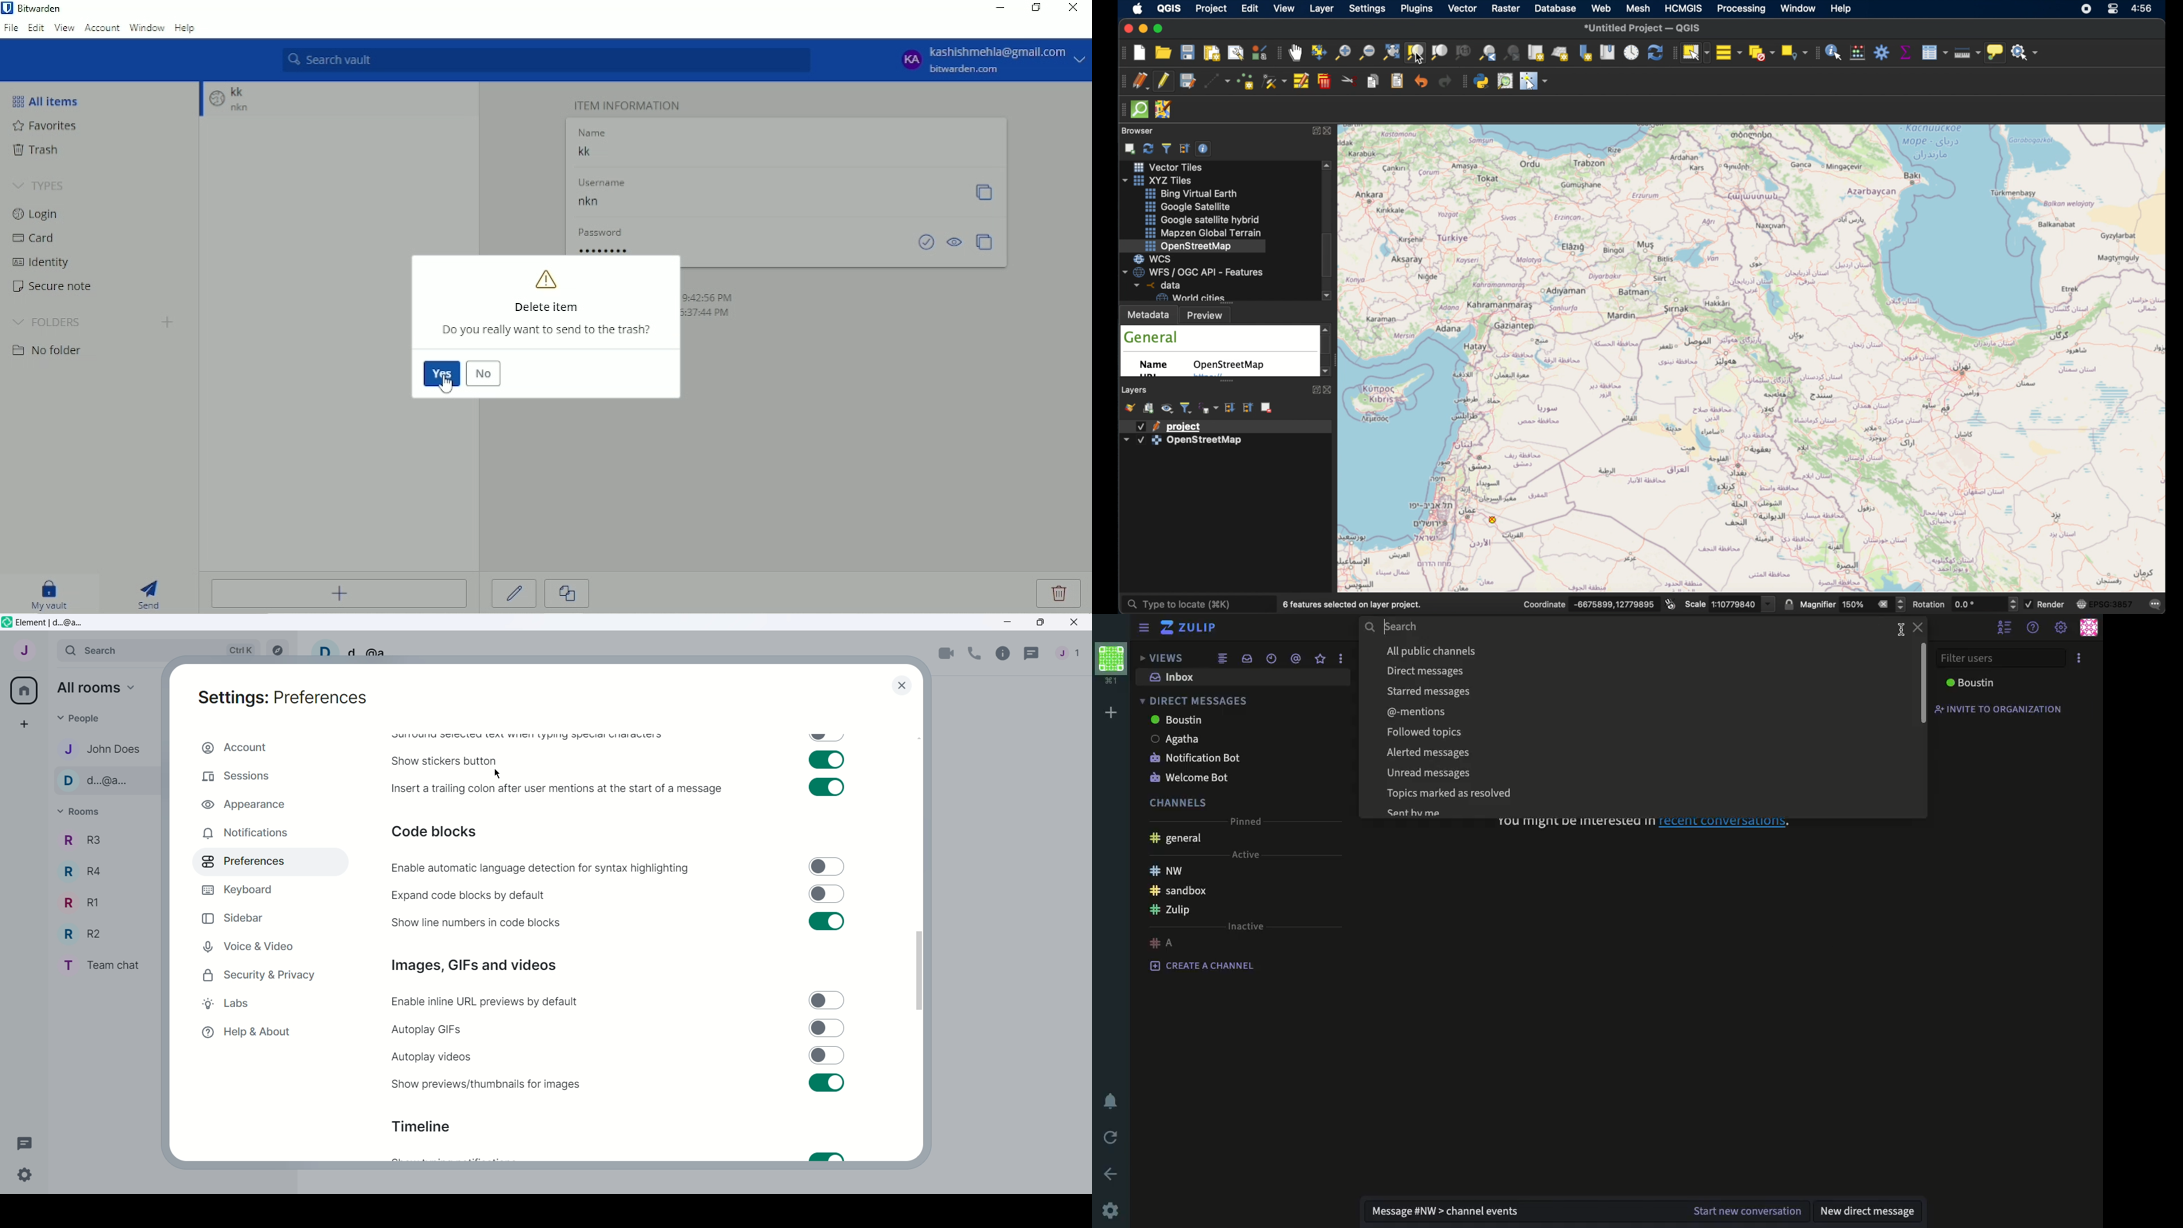  Describe the element at coordinates (339, 595) in the screenshot. I see `Add item` at that location.